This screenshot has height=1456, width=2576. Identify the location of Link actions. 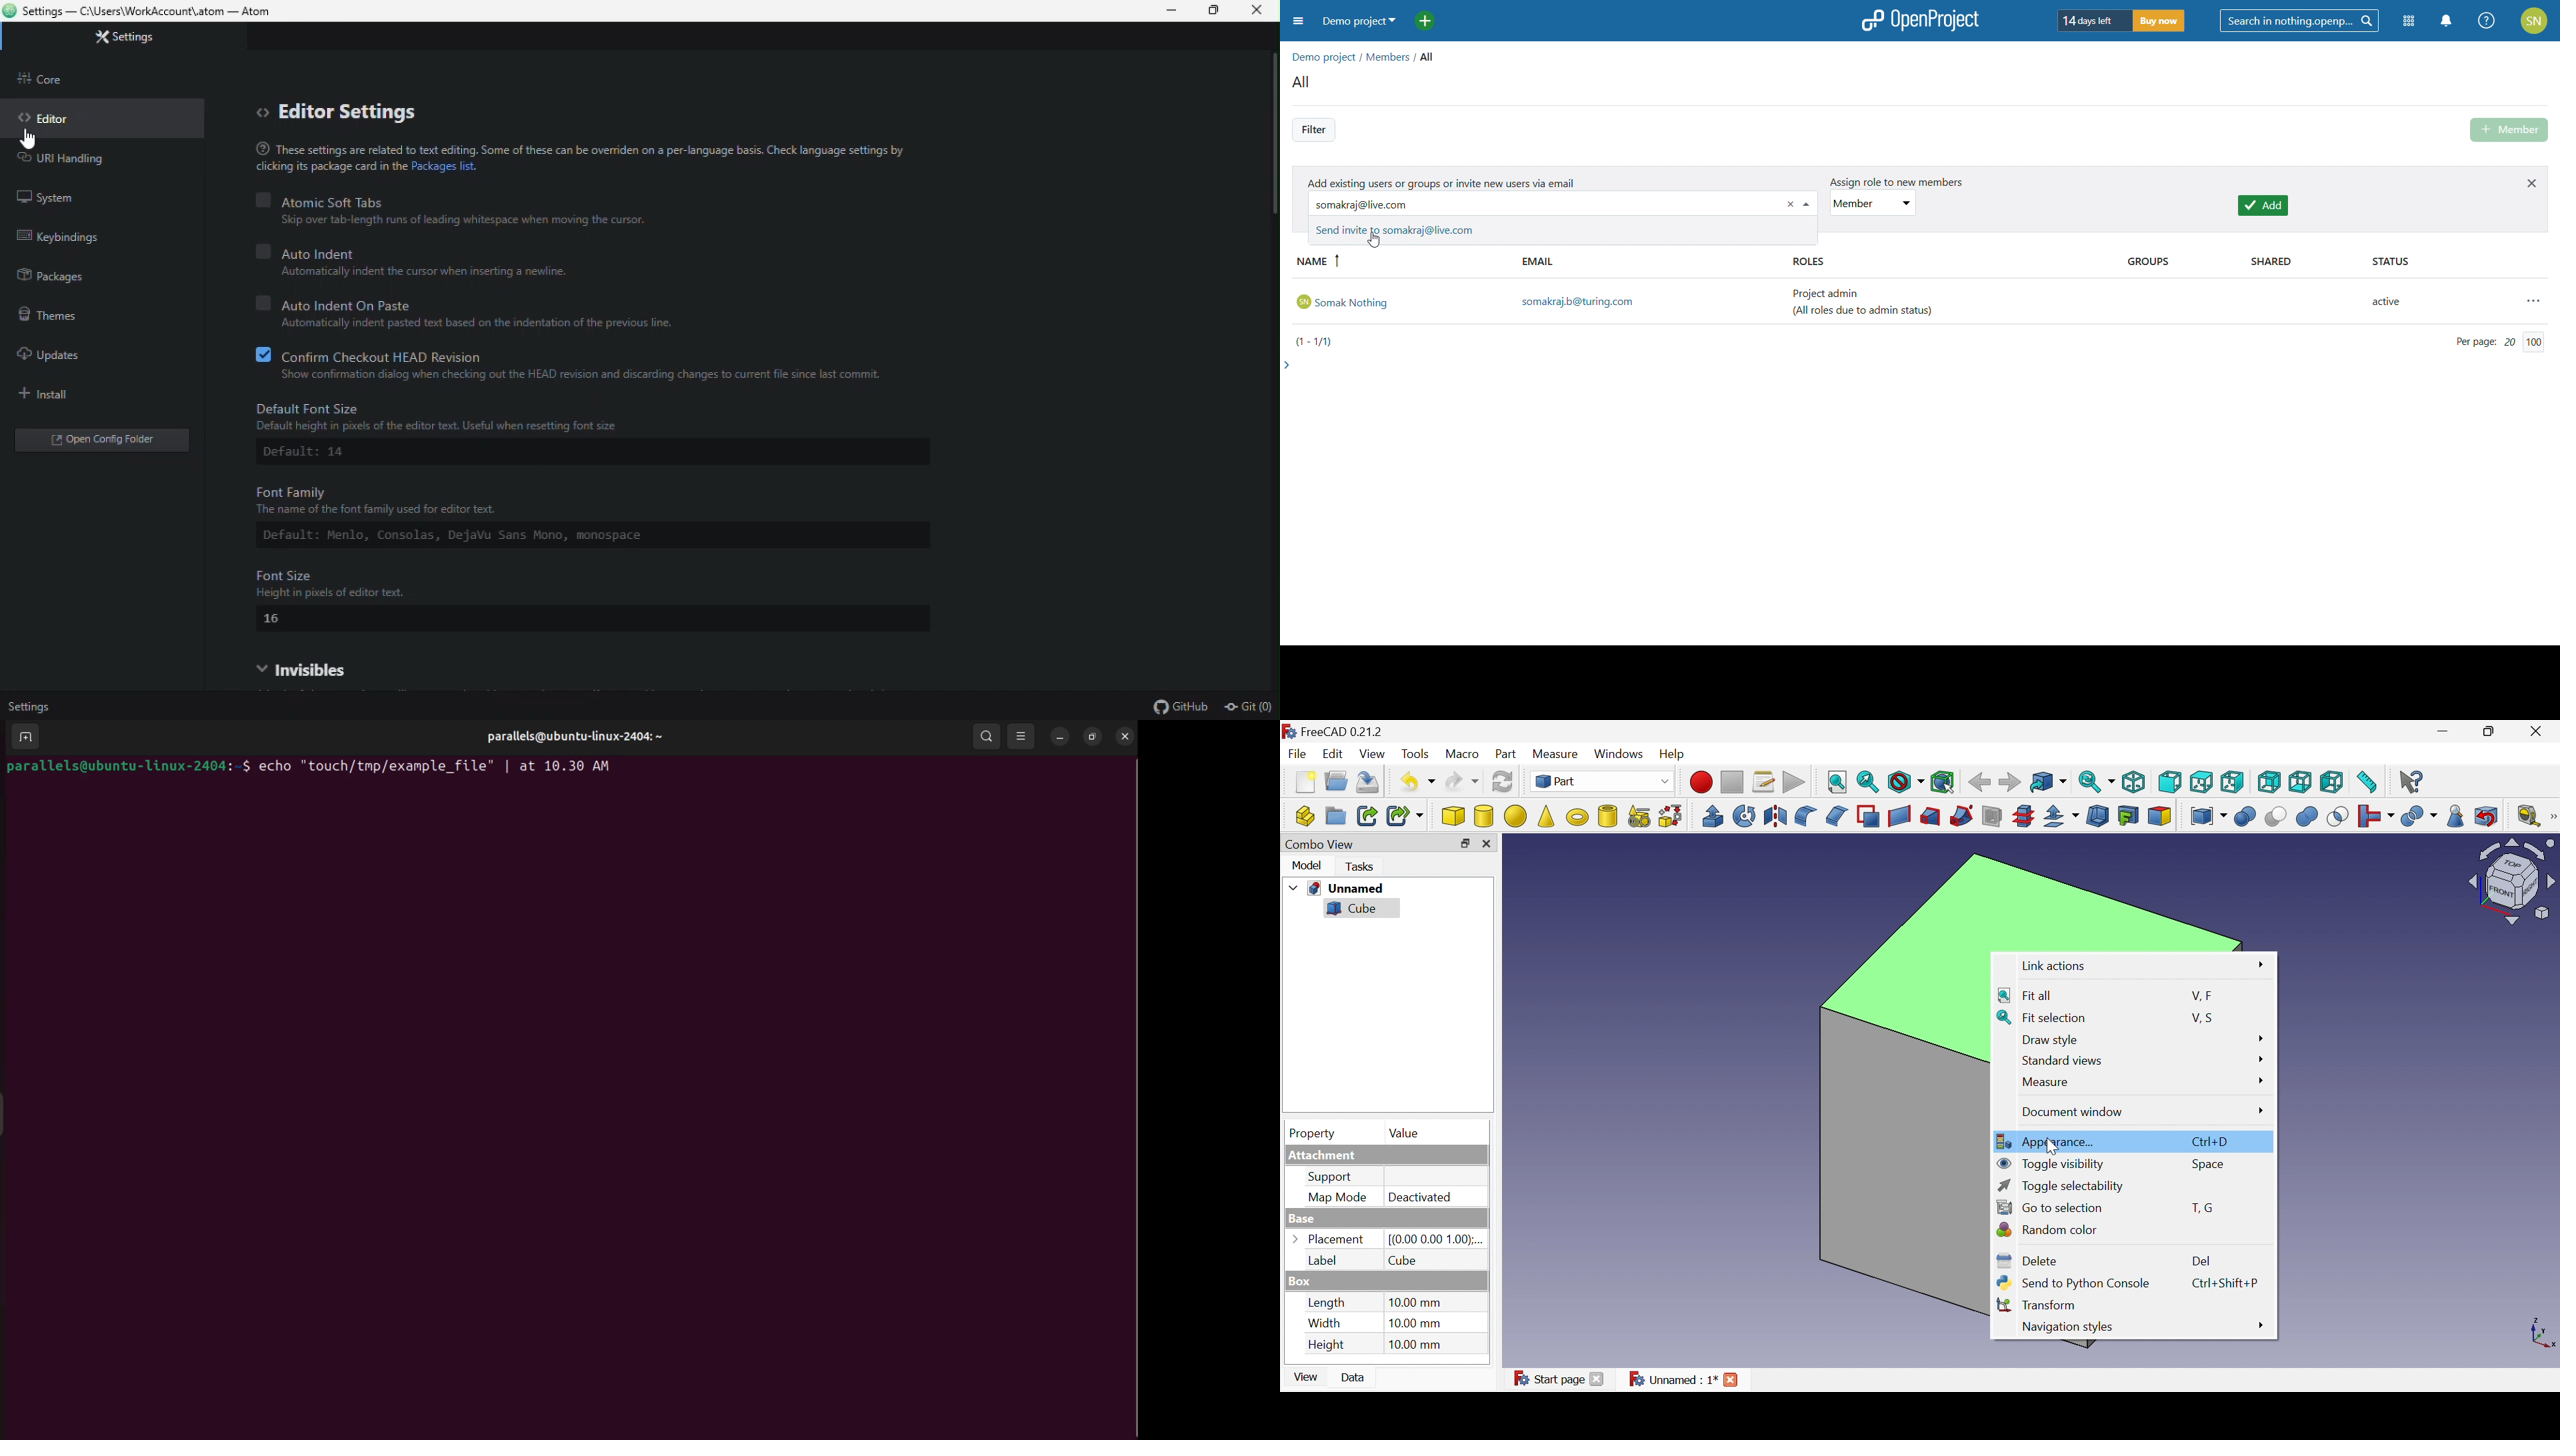
(2055, 966).